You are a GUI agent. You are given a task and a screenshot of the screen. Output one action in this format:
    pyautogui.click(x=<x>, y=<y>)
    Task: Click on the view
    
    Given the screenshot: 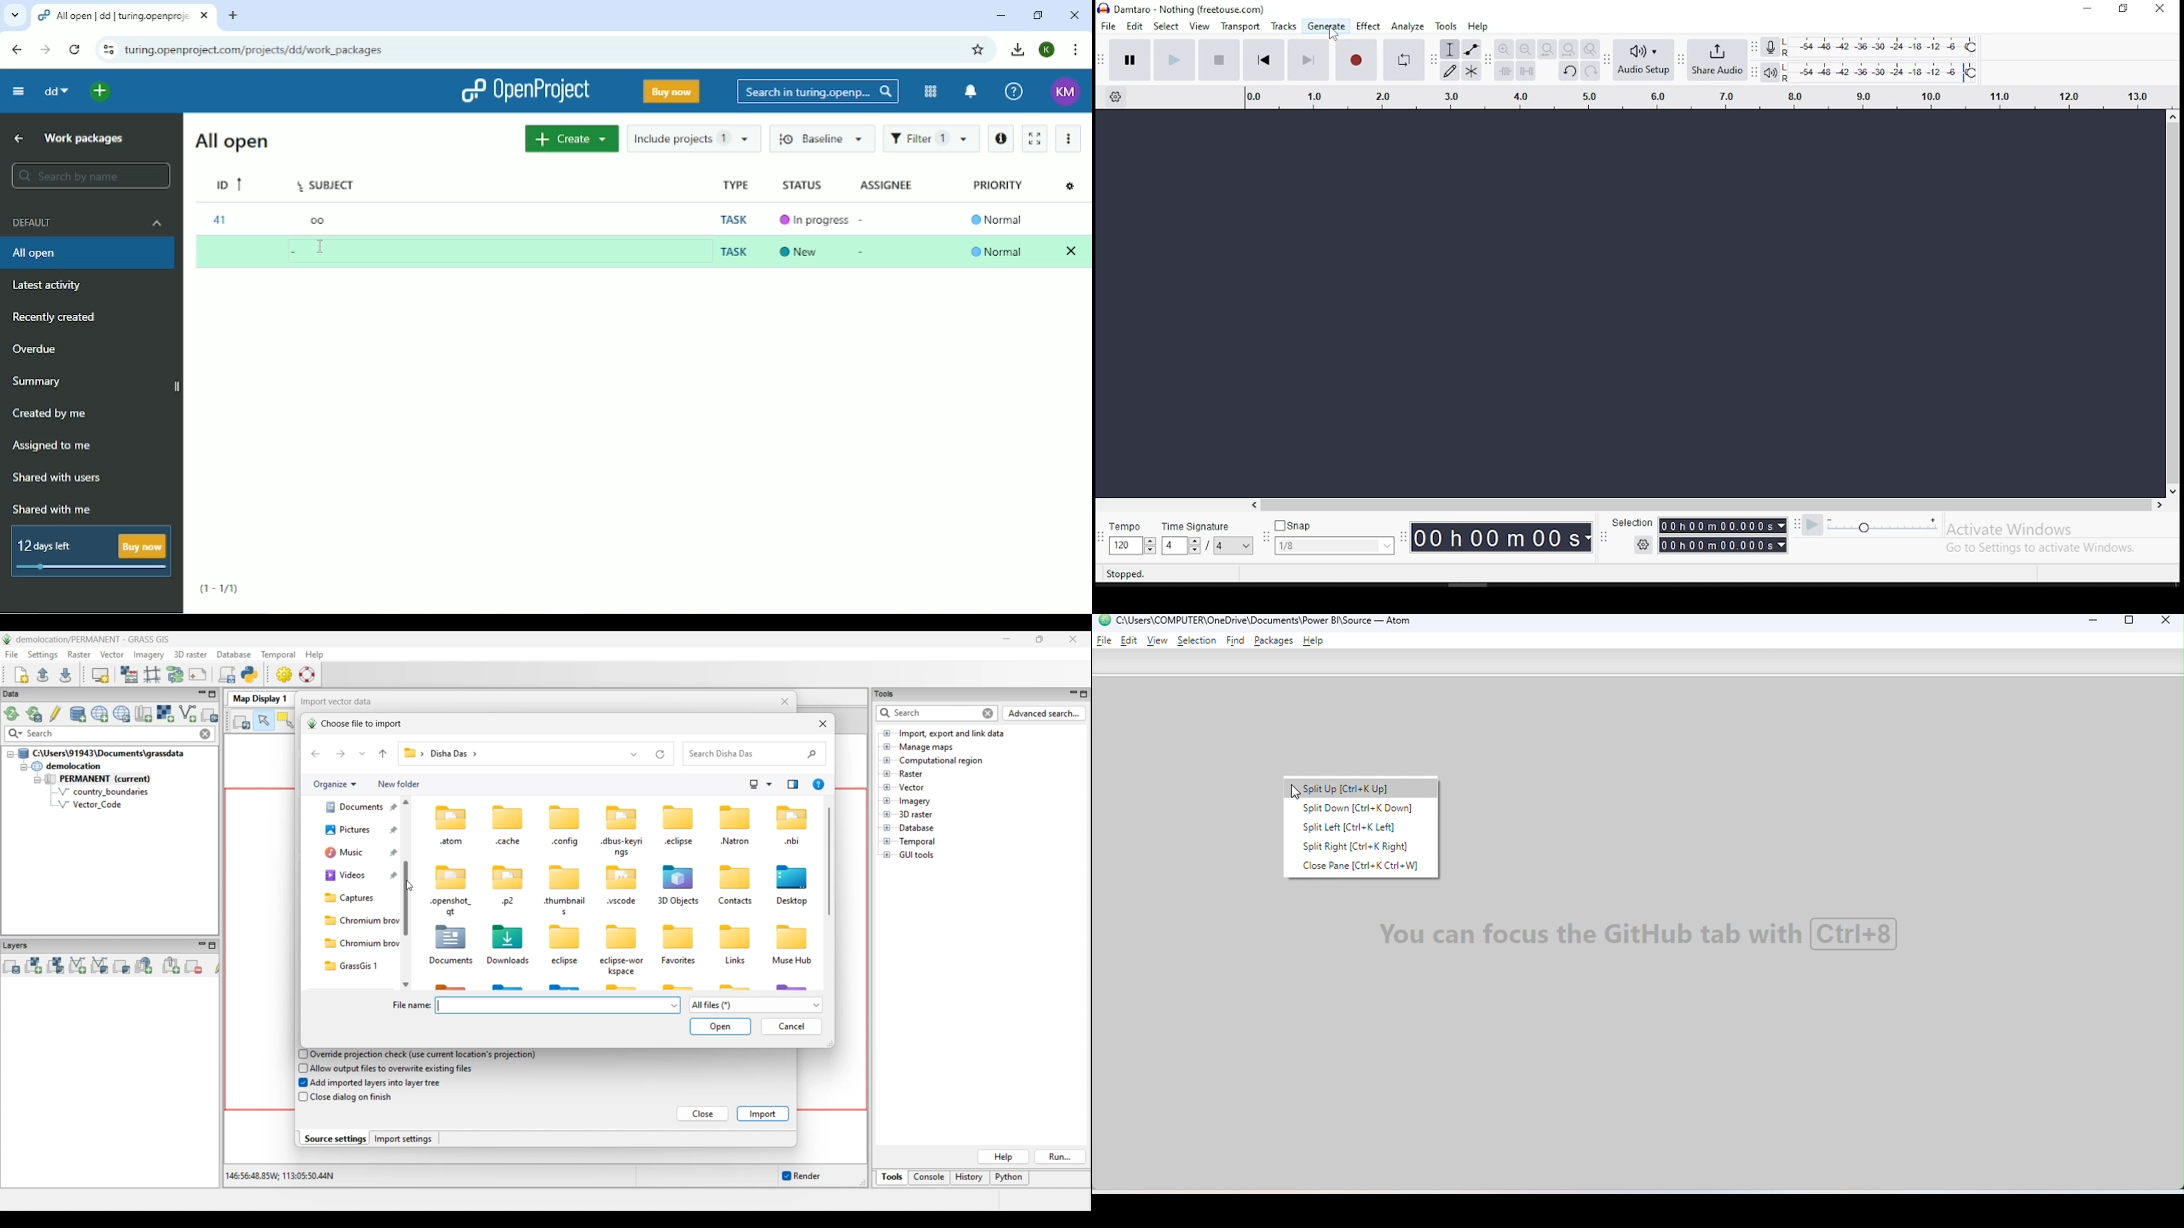 What is the action you would take?
    pyautogui.click(x=1200, y=26)
    